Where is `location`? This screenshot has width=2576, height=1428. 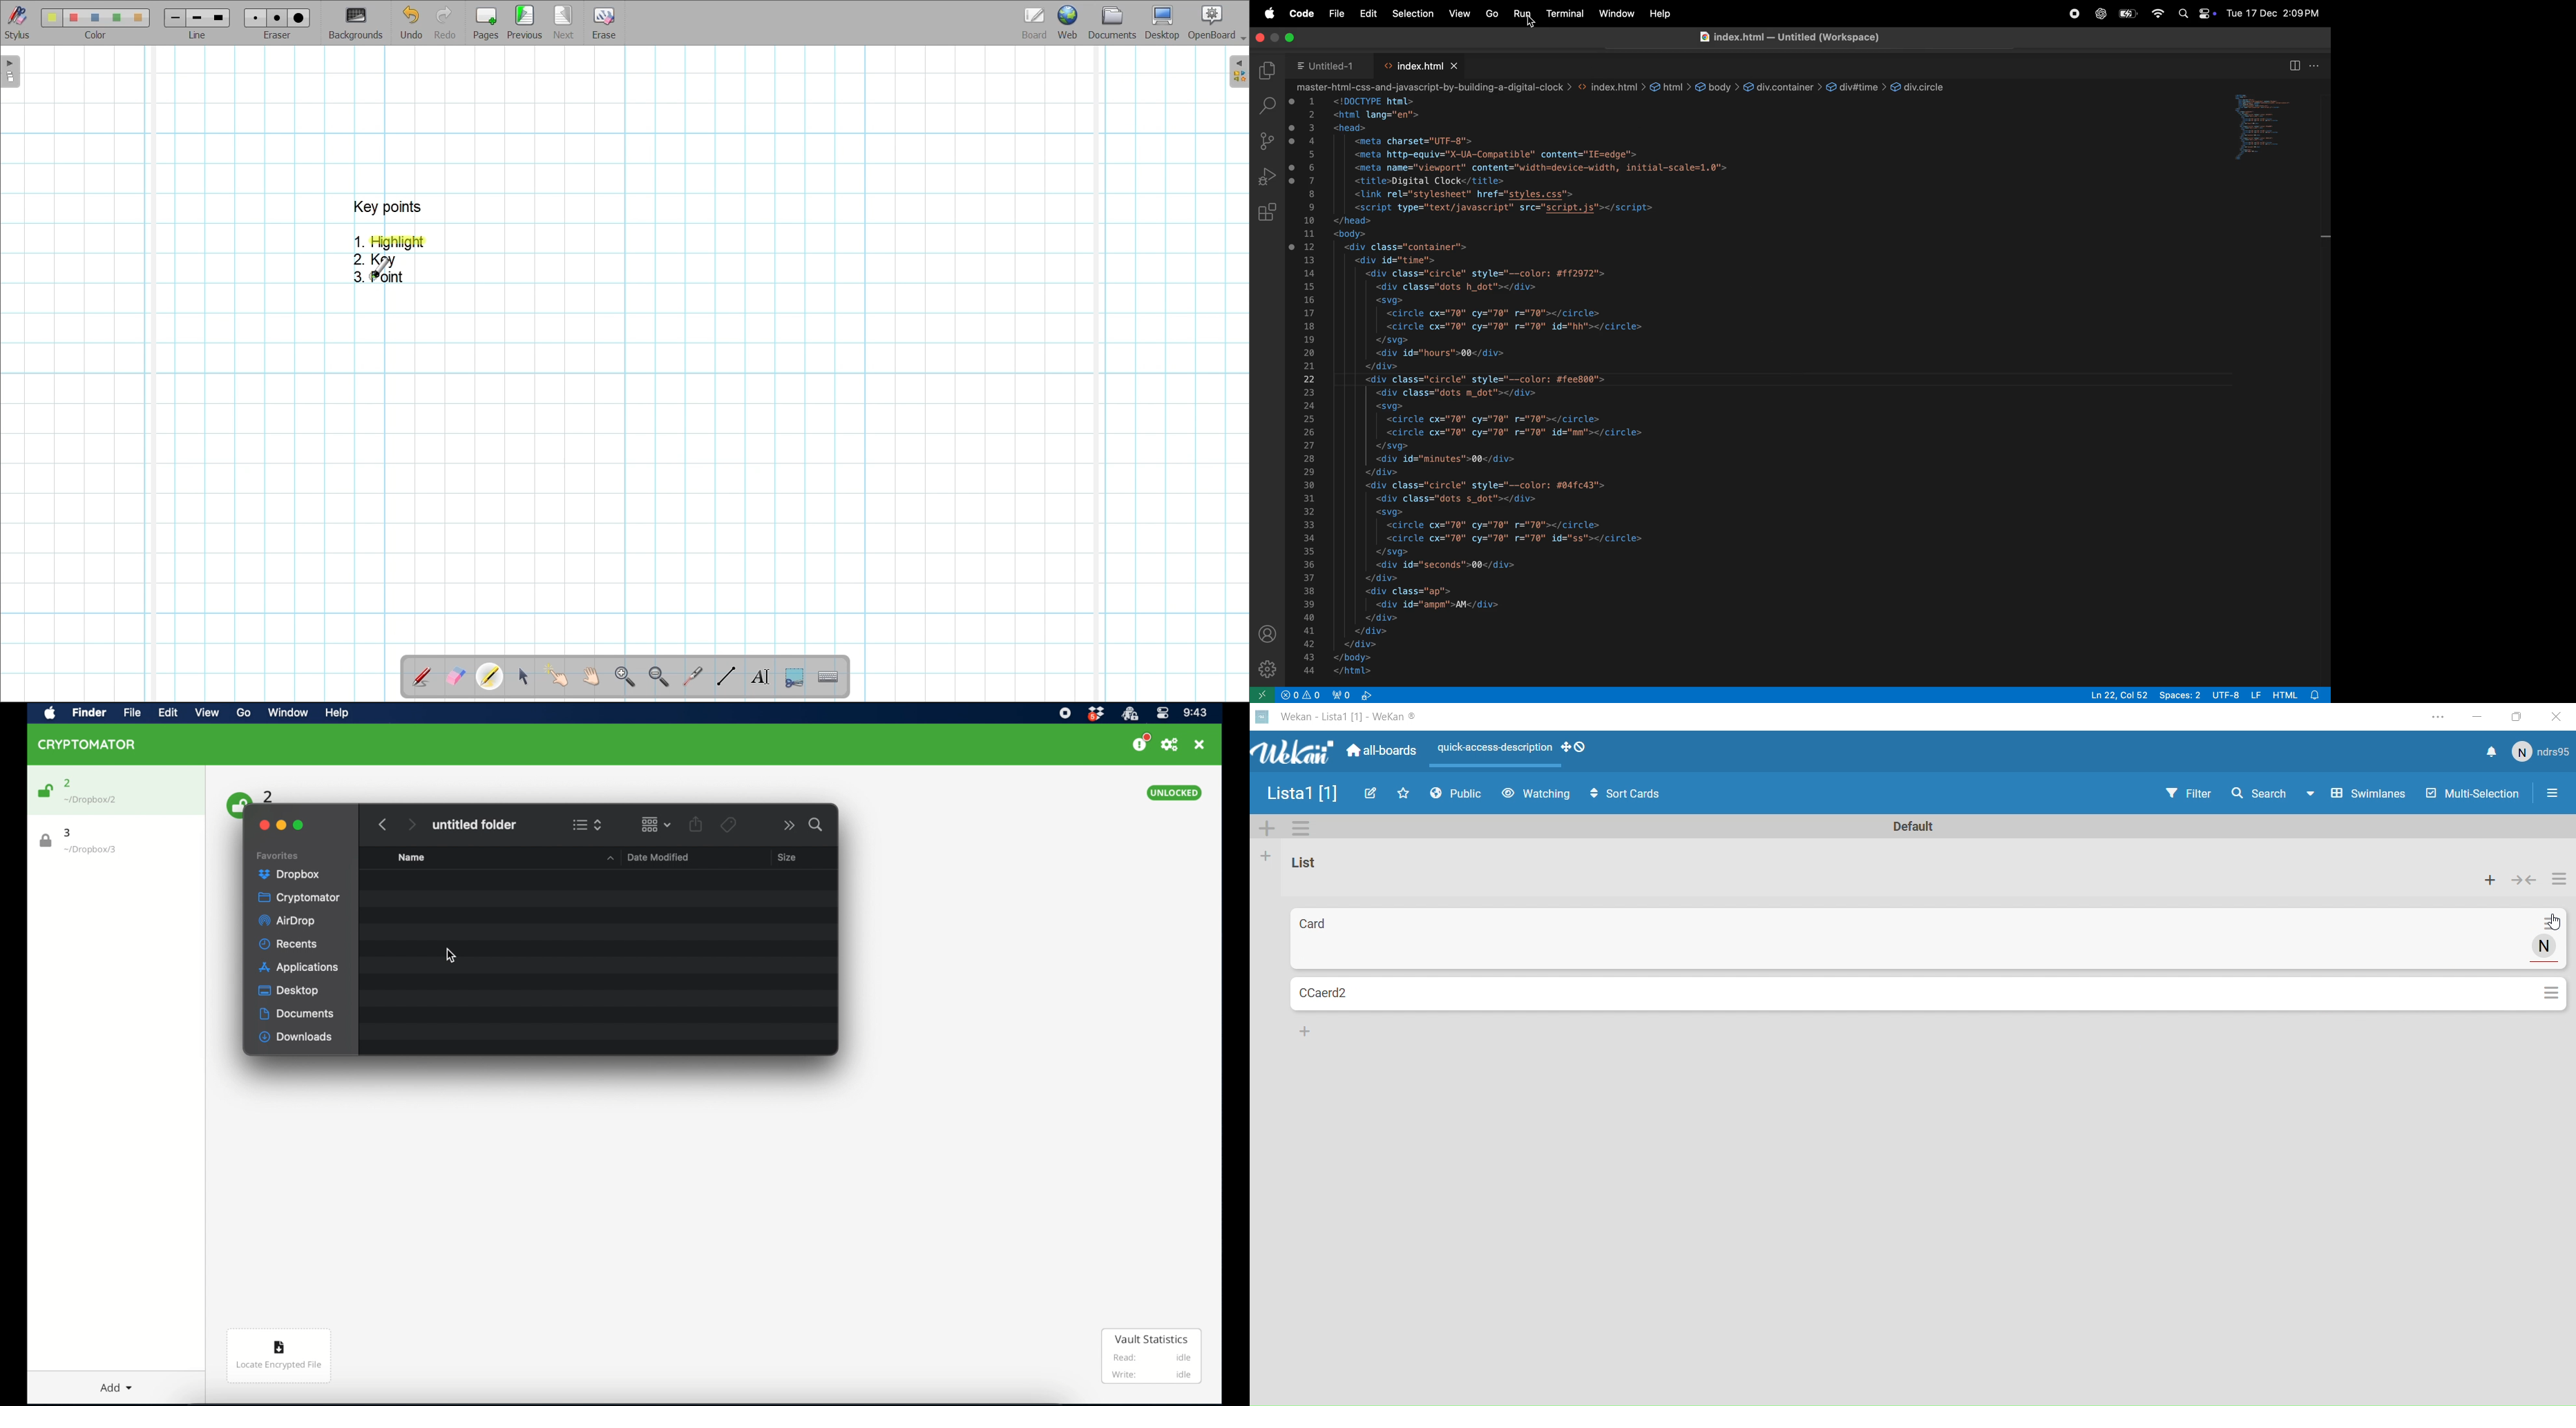 location is located at coordinates (91, 800).